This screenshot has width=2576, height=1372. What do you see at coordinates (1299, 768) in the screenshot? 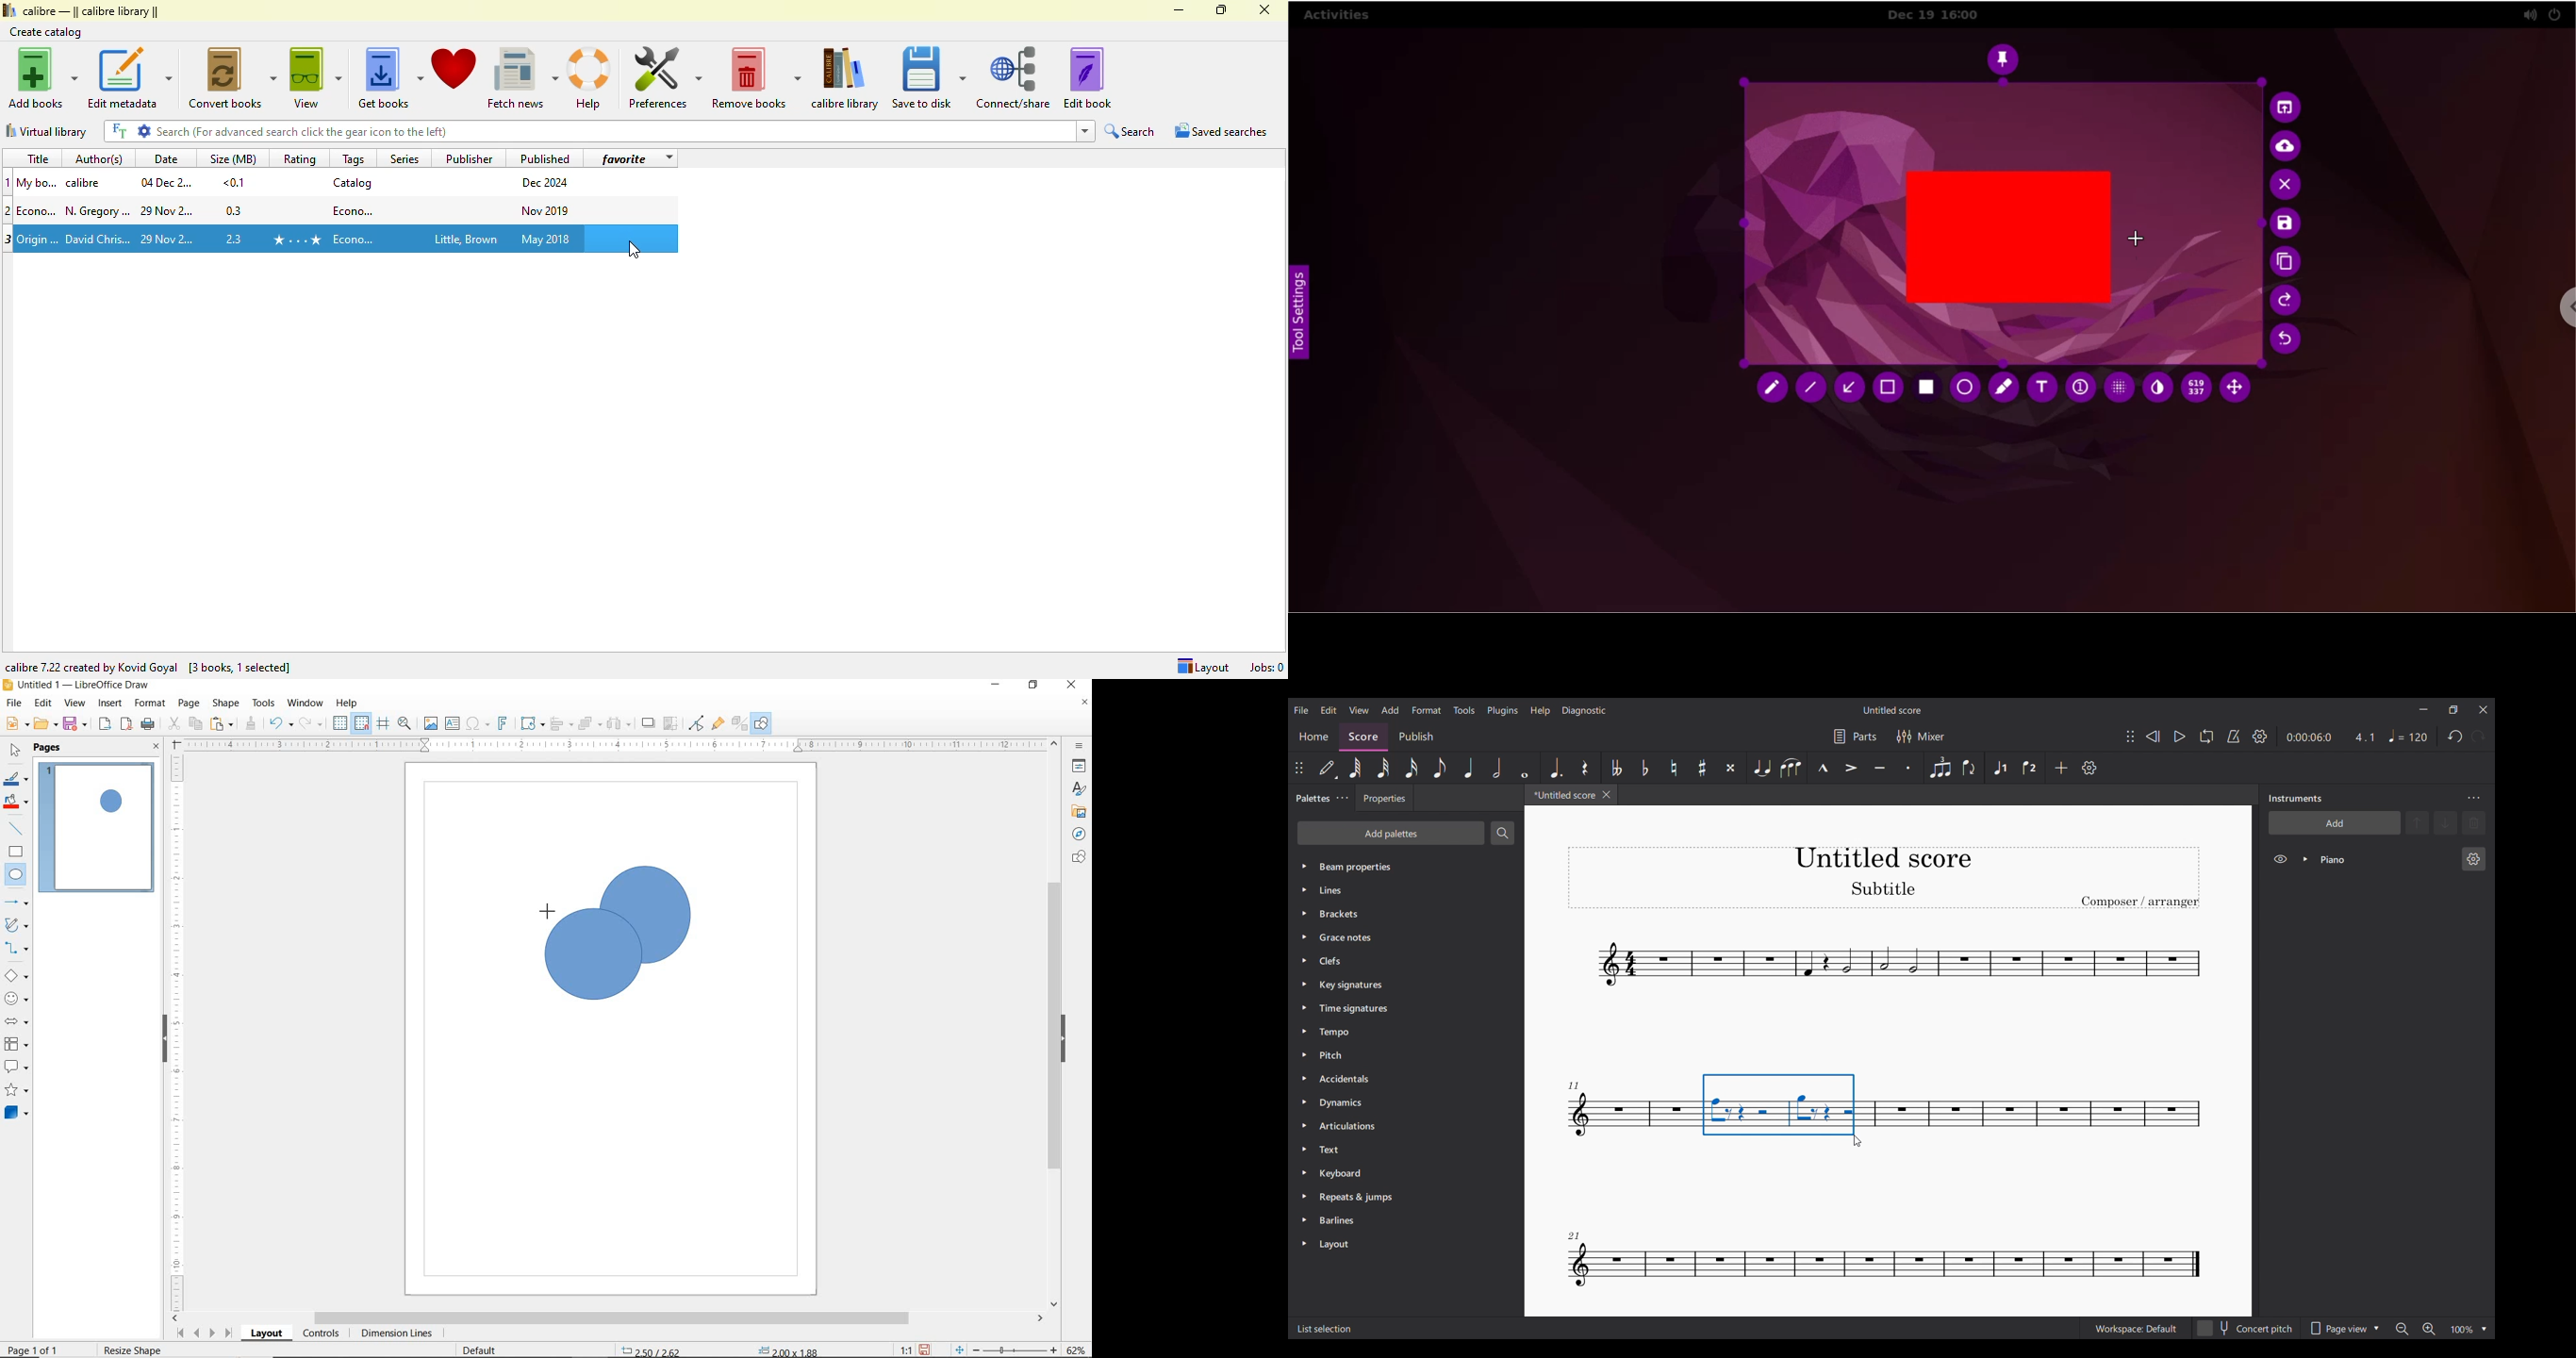
I see `Change position of toolbar` at bounding box center [1299, 768].